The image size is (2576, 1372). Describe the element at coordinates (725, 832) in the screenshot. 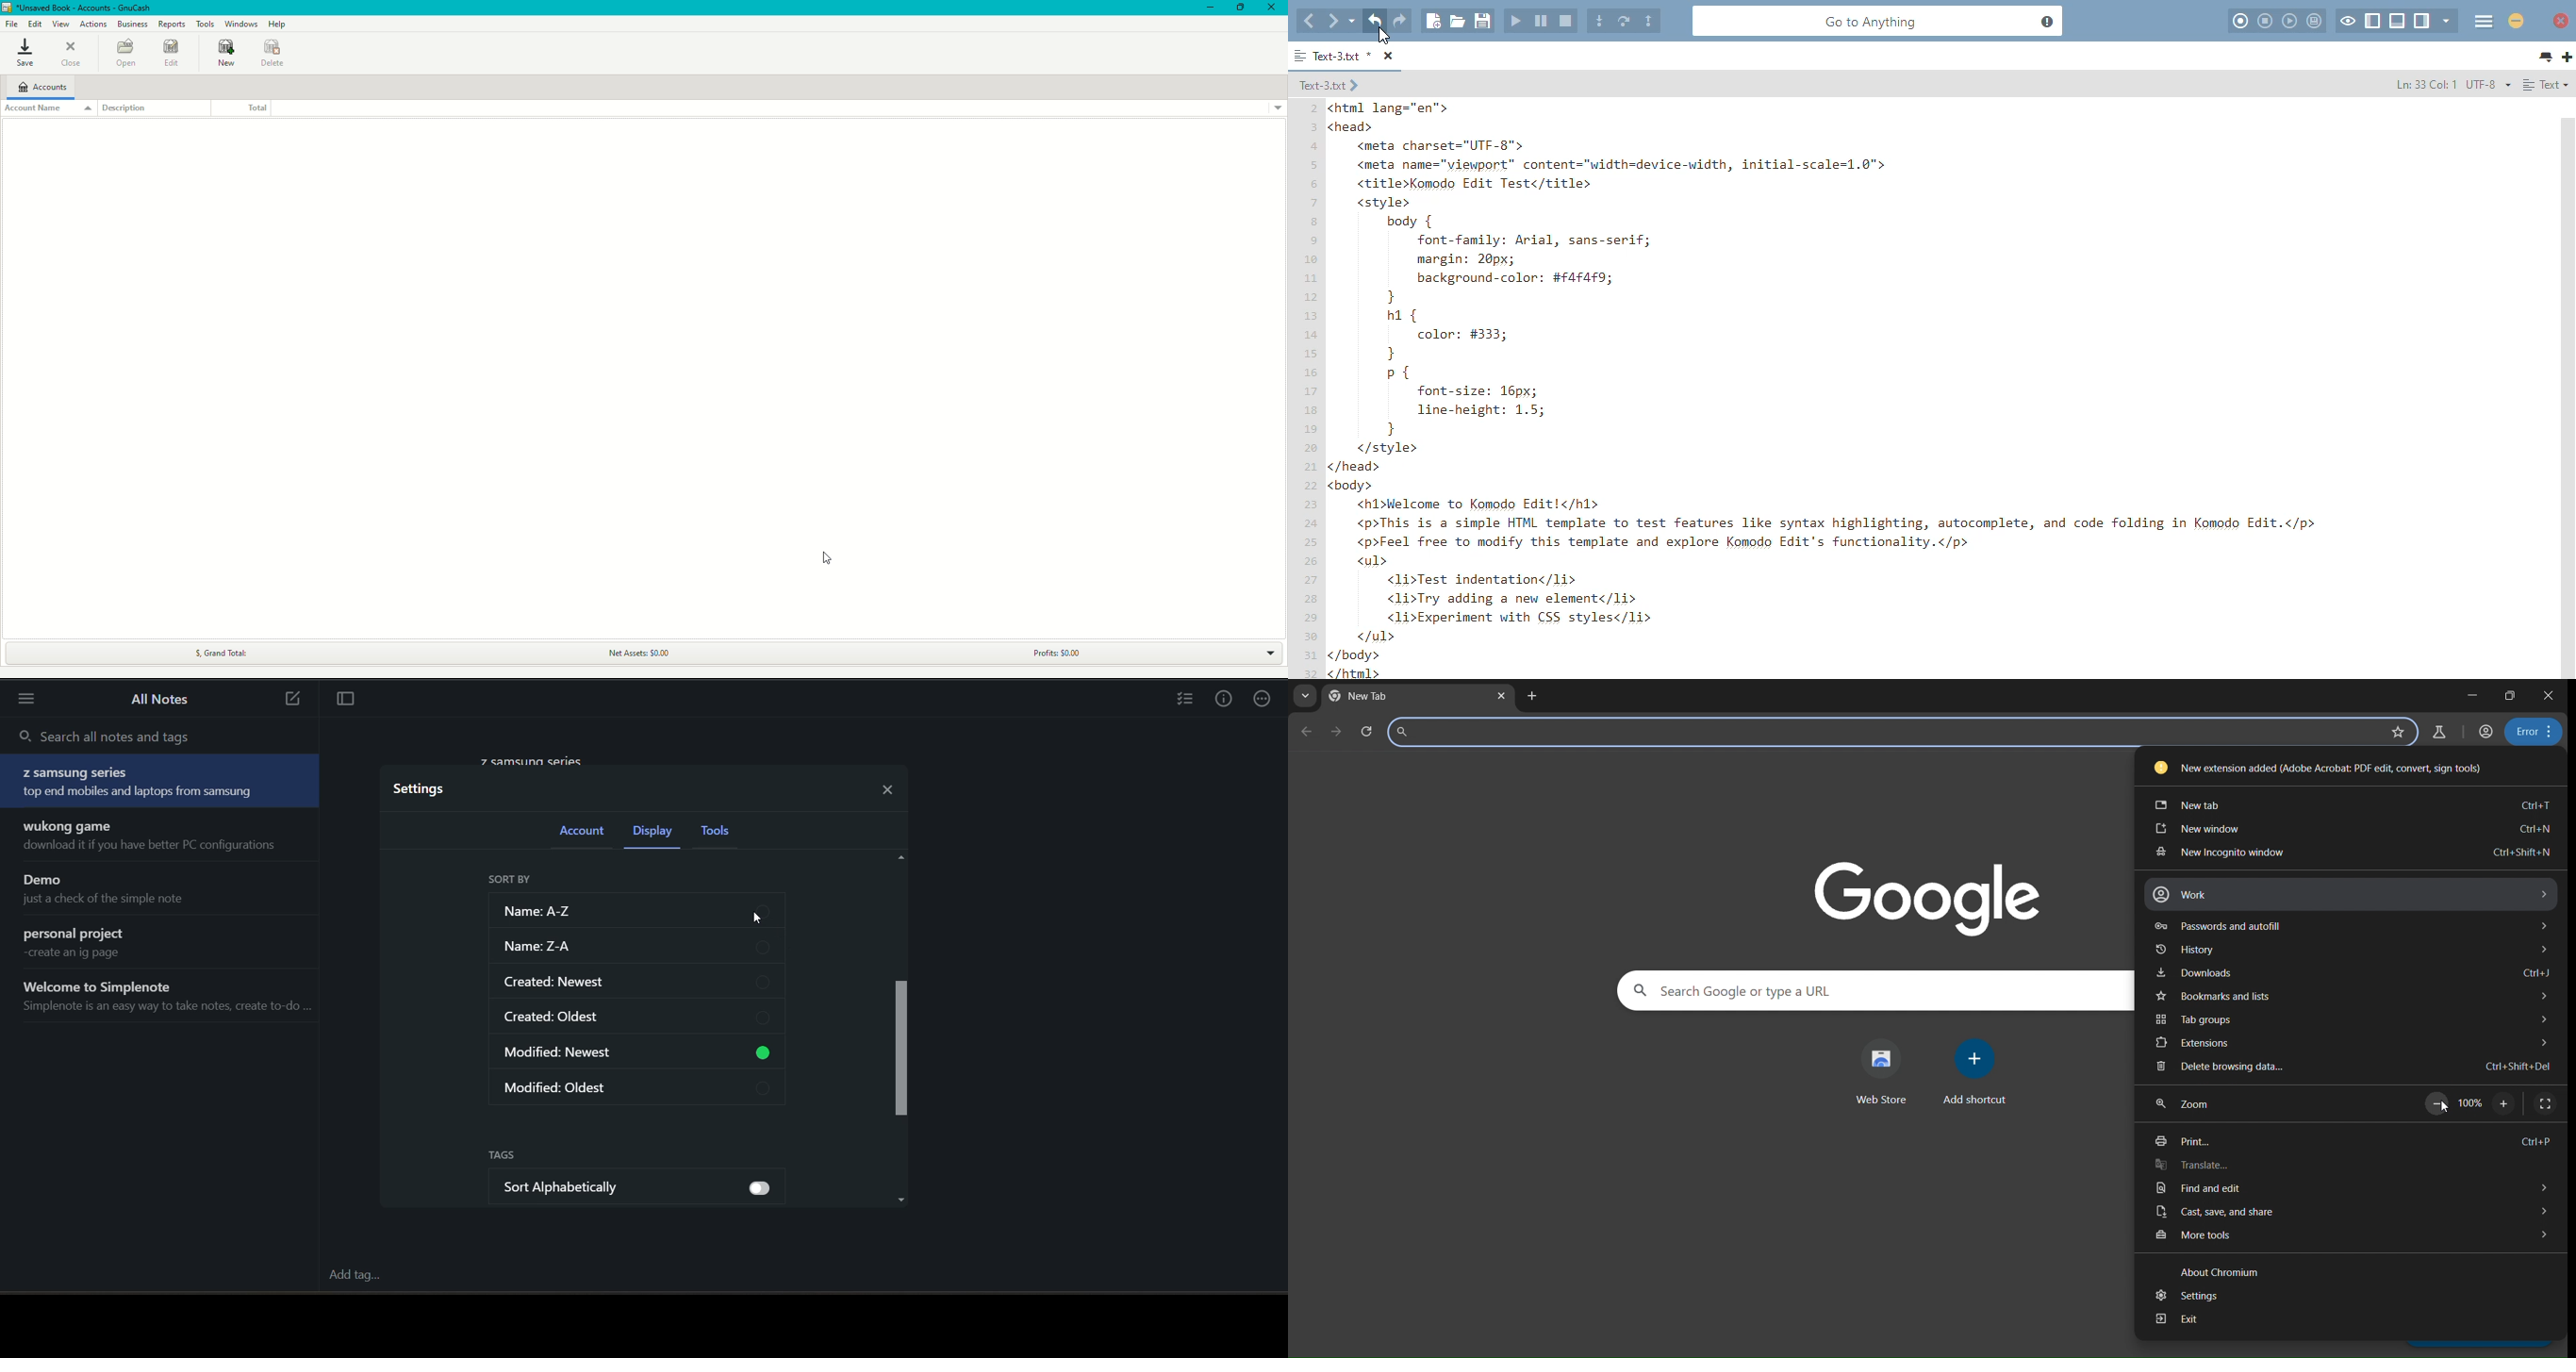

I see `tools` at that location.